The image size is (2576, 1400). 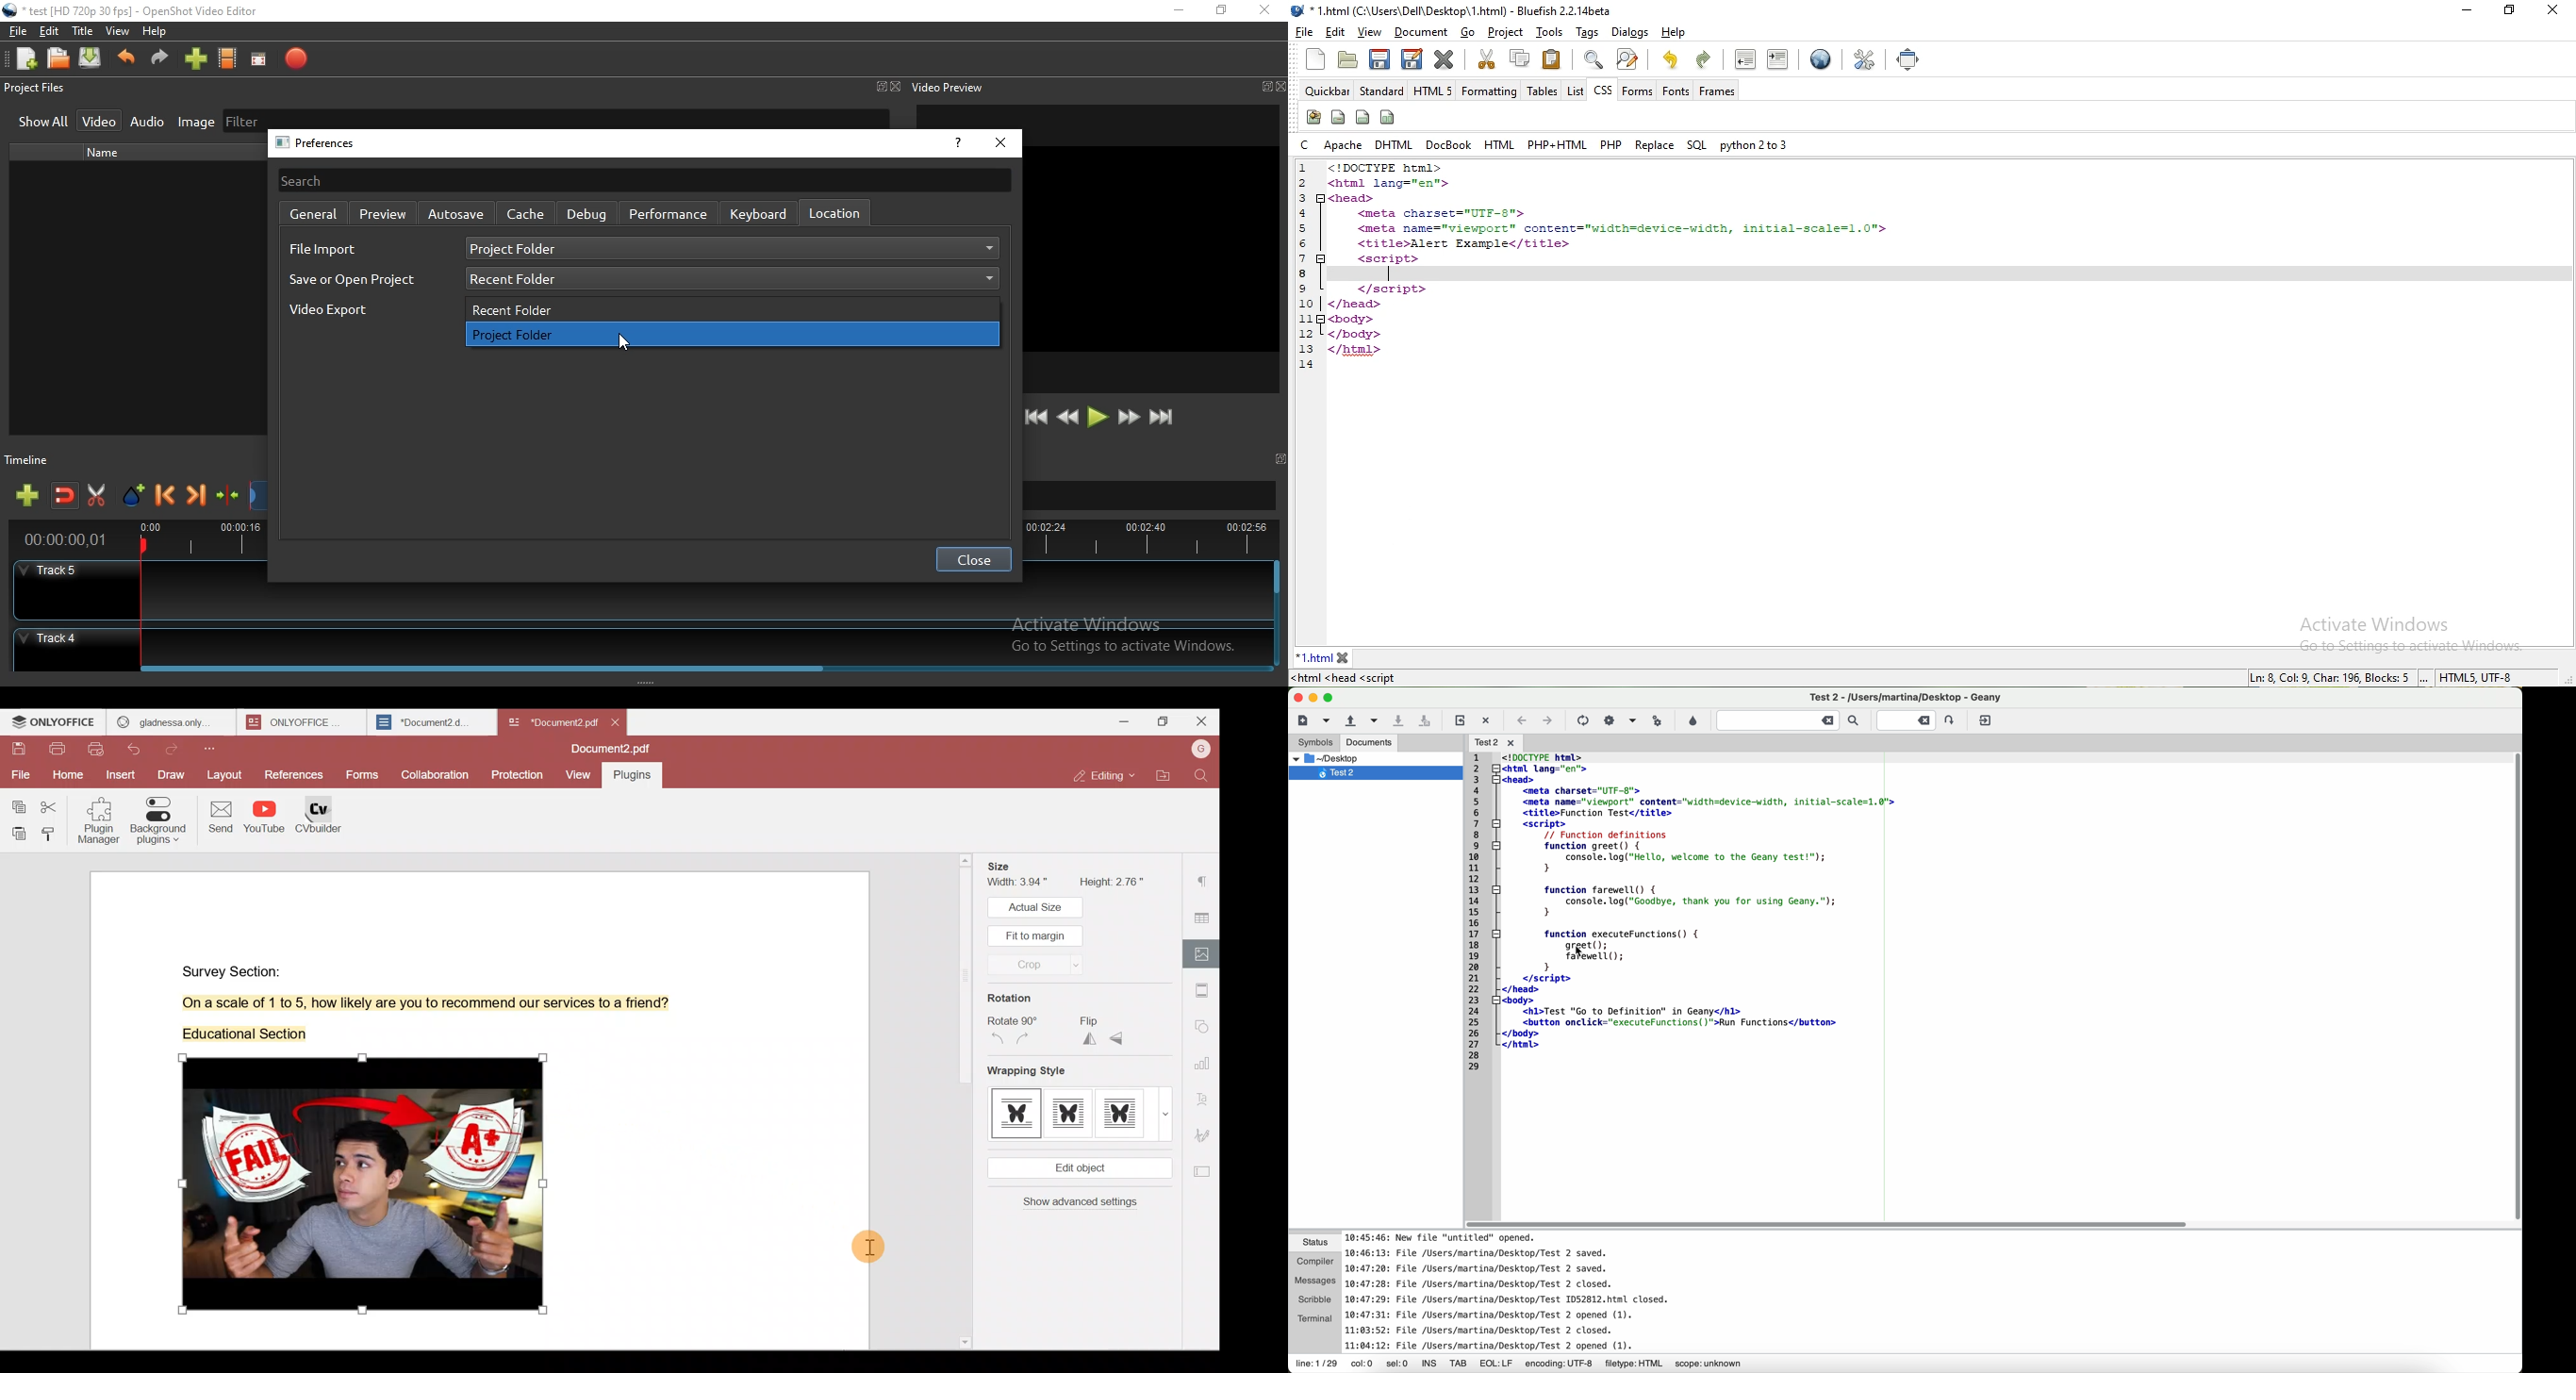 I want to click on 10, so click(x=1309, y=303).